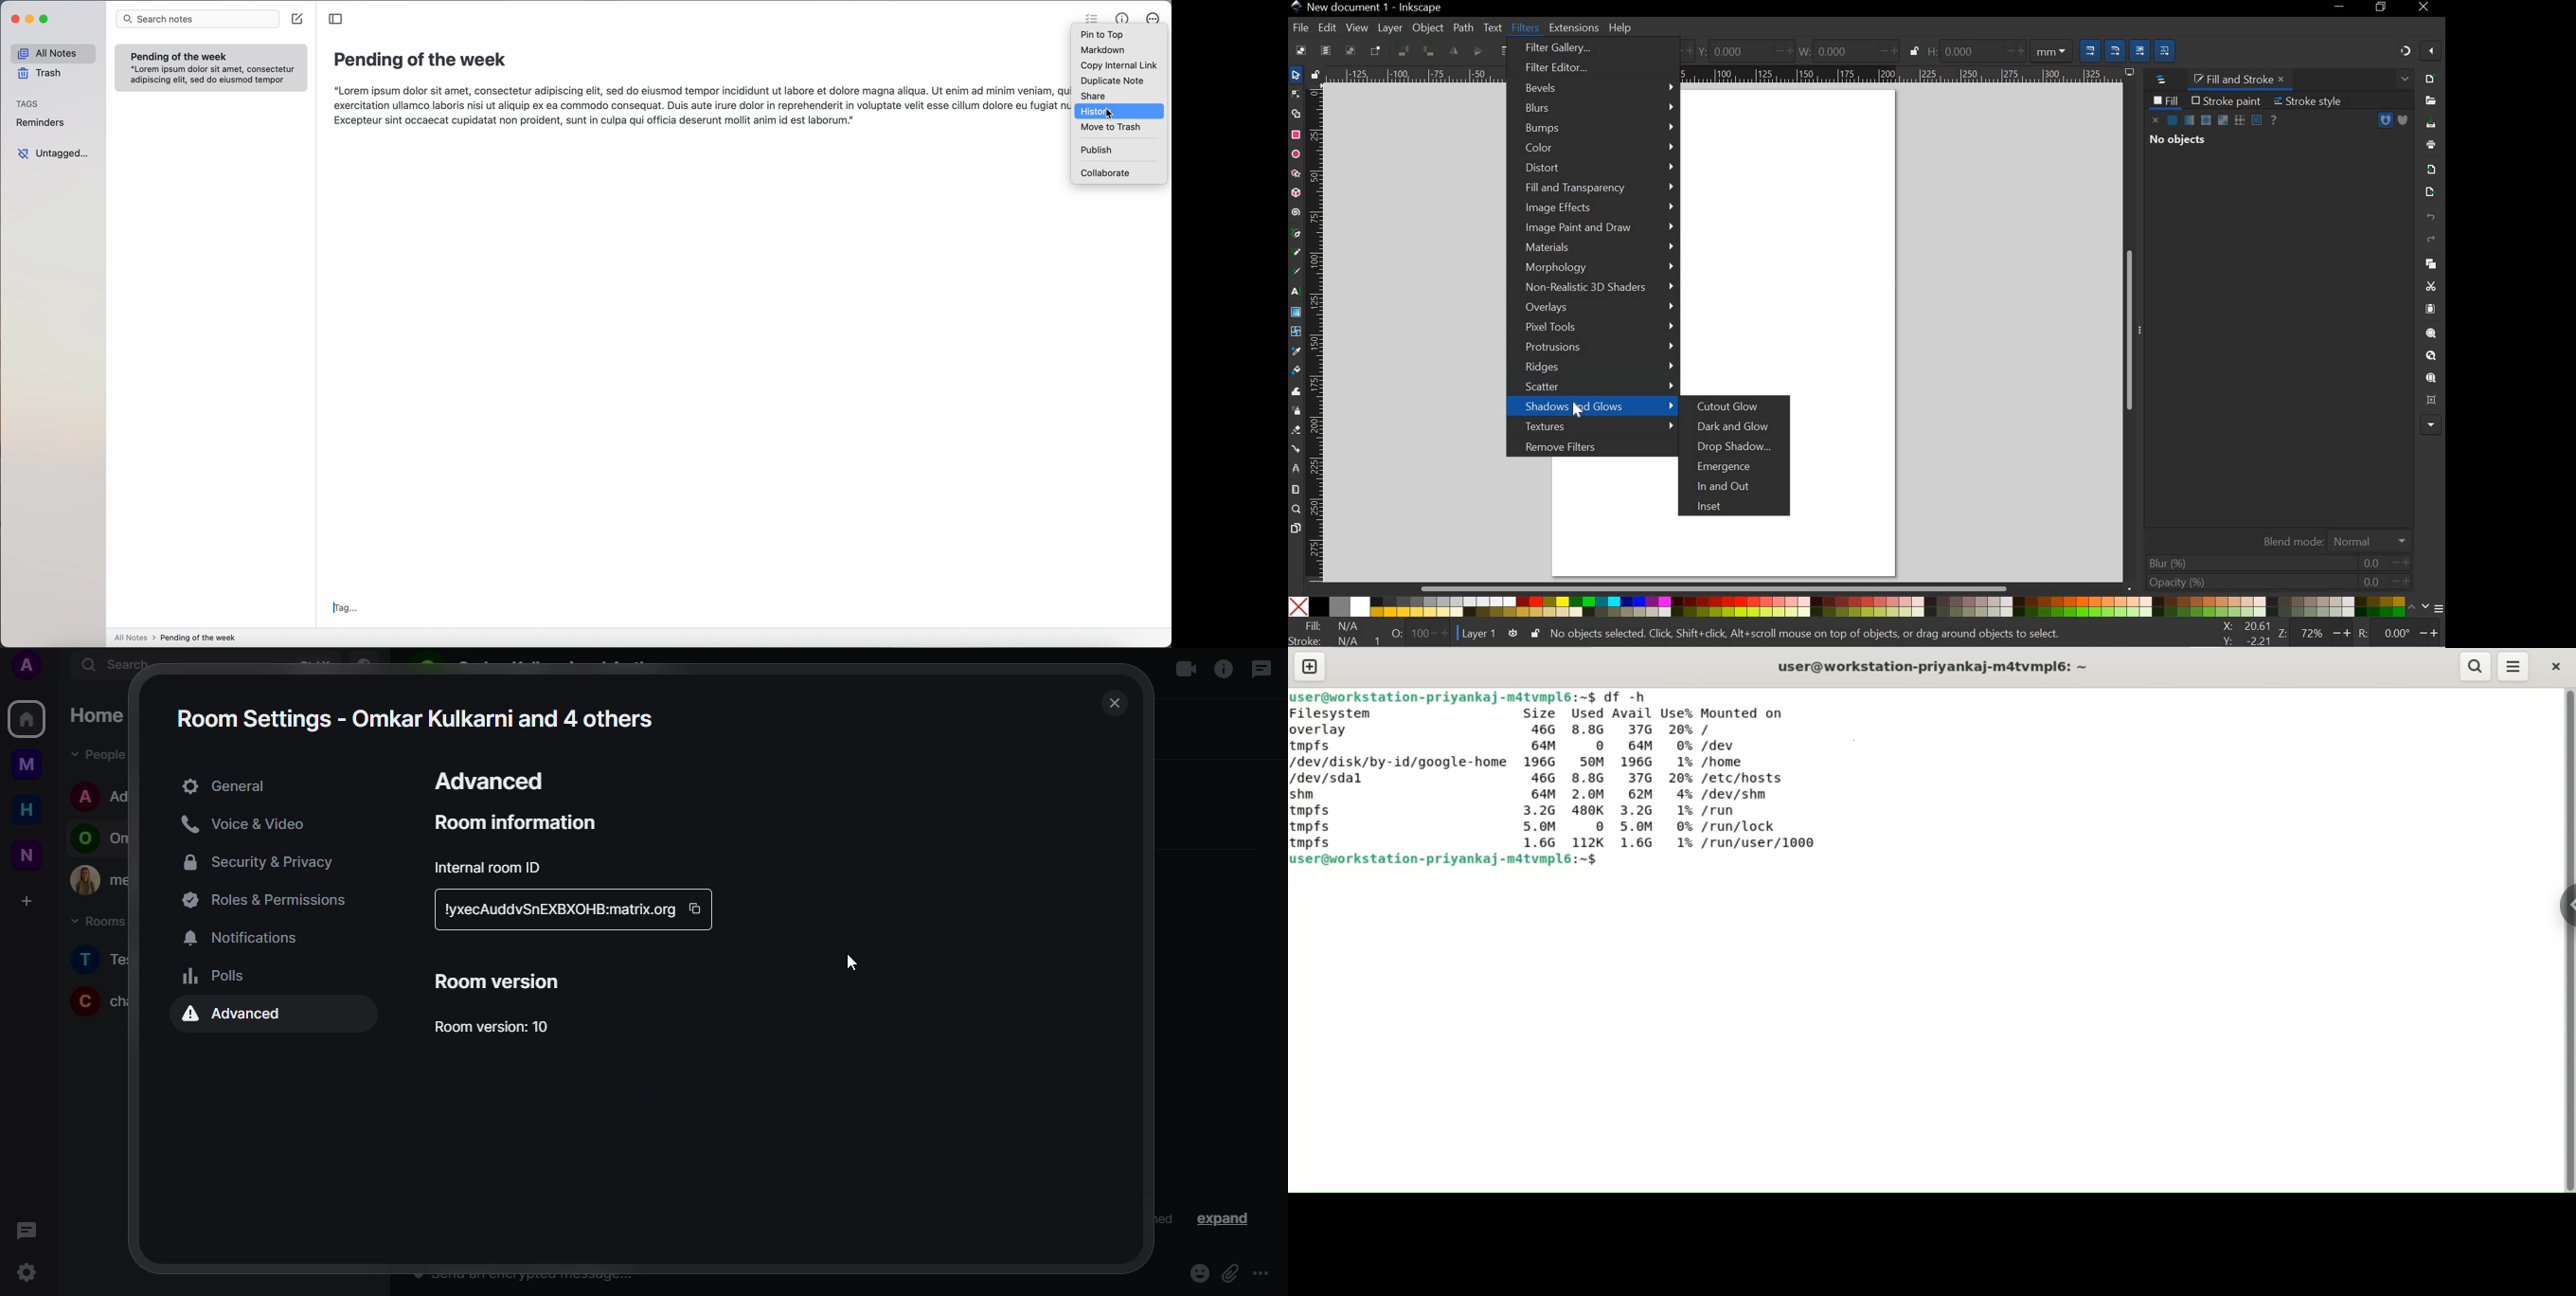 This screenshot has width=2576, height=1316. Describe the element at coordinates (26, 811) in the screenshot. I see `home` at that location.